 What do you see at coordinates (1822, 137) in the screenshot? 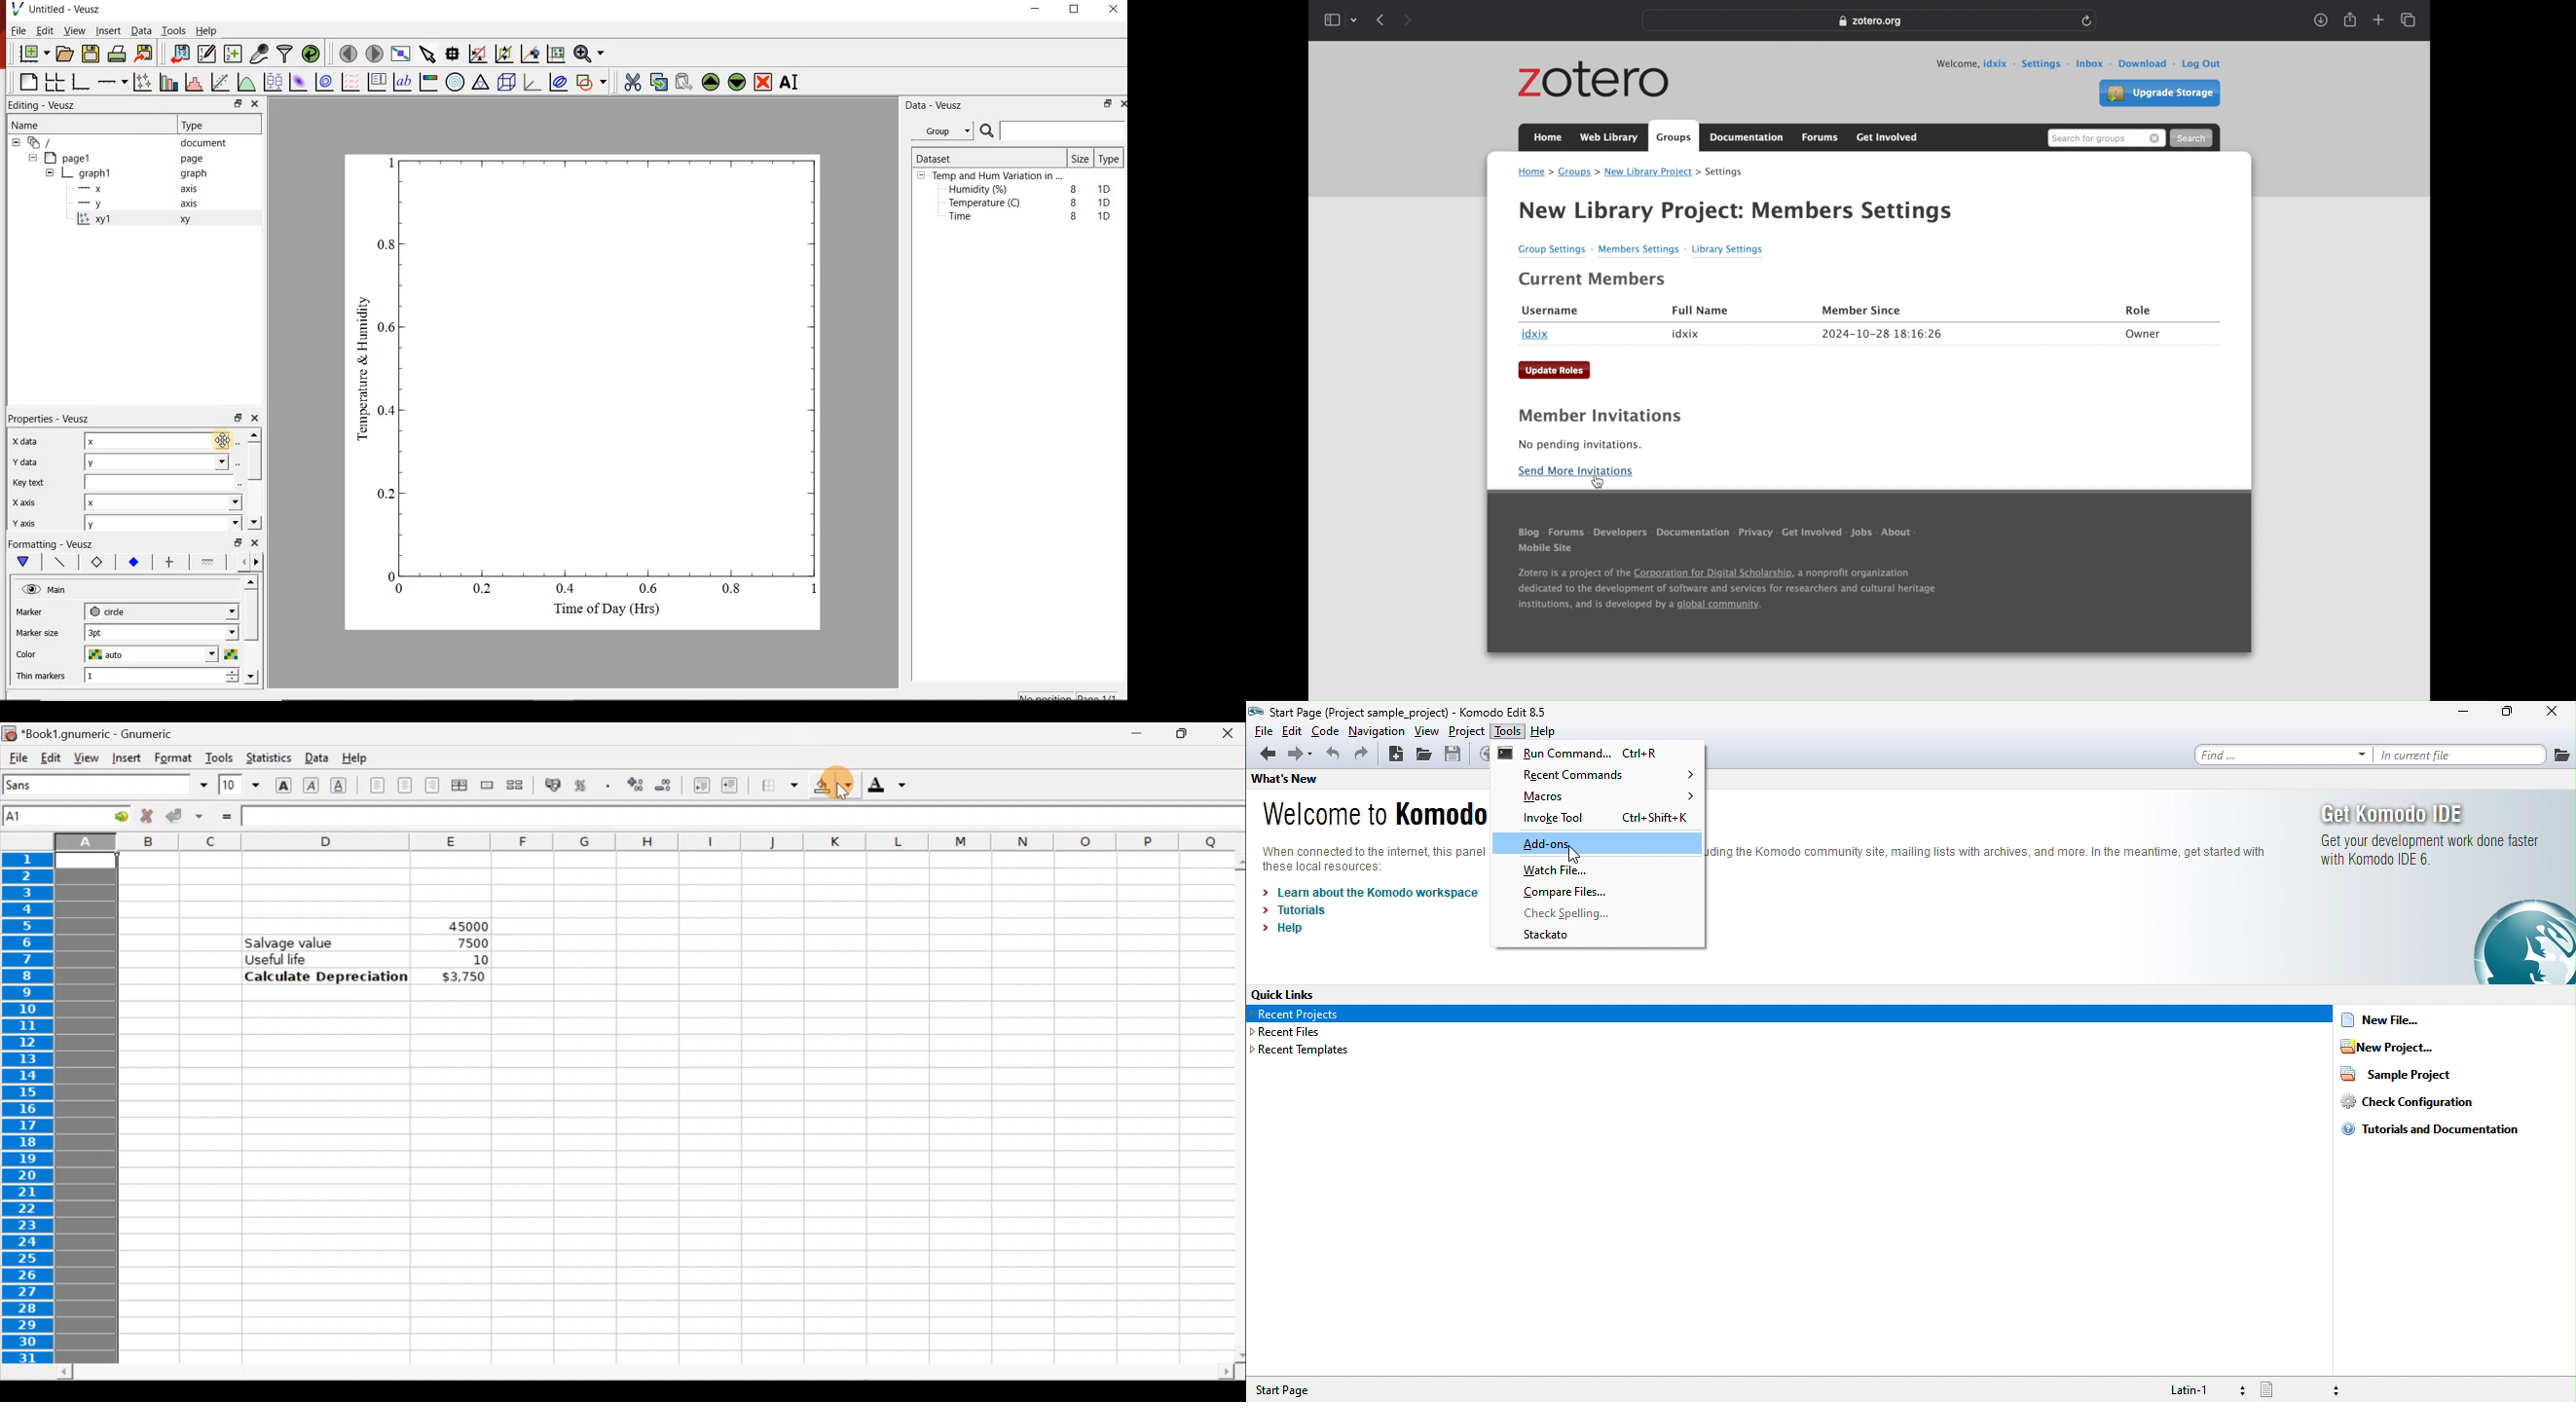
I see `forums` at bounding box center [1822, 137].